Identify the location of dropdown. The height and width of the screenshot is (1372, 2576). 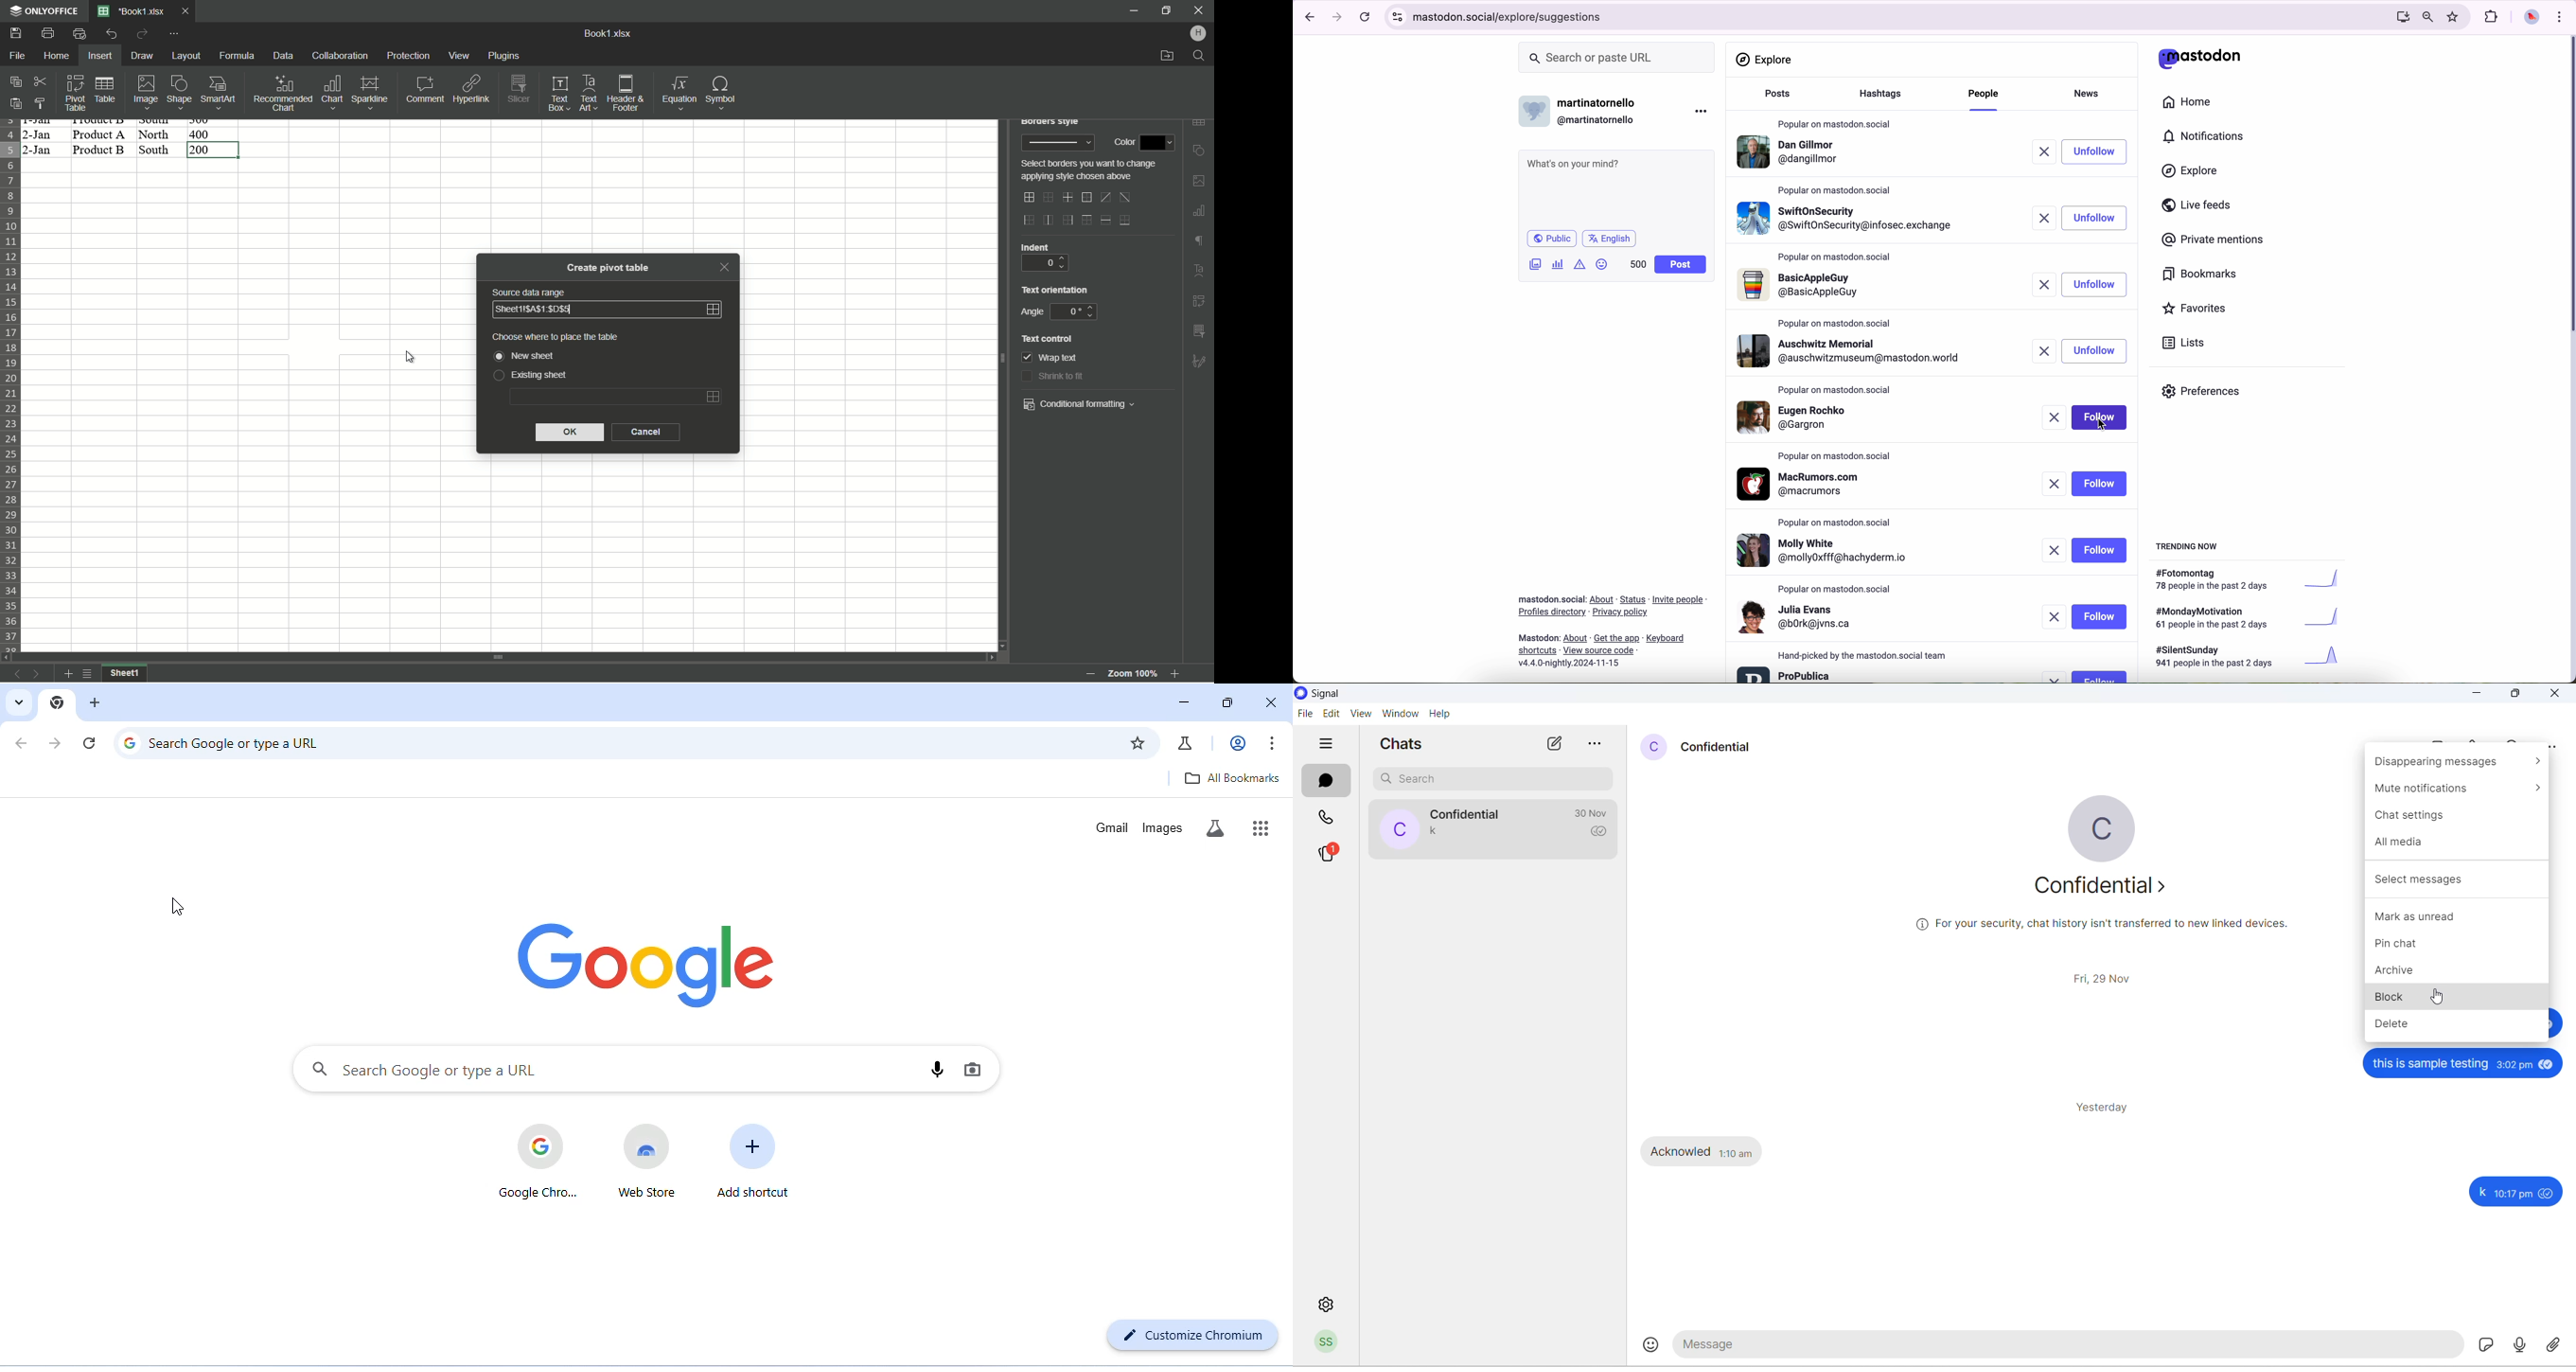
(1134, 405).